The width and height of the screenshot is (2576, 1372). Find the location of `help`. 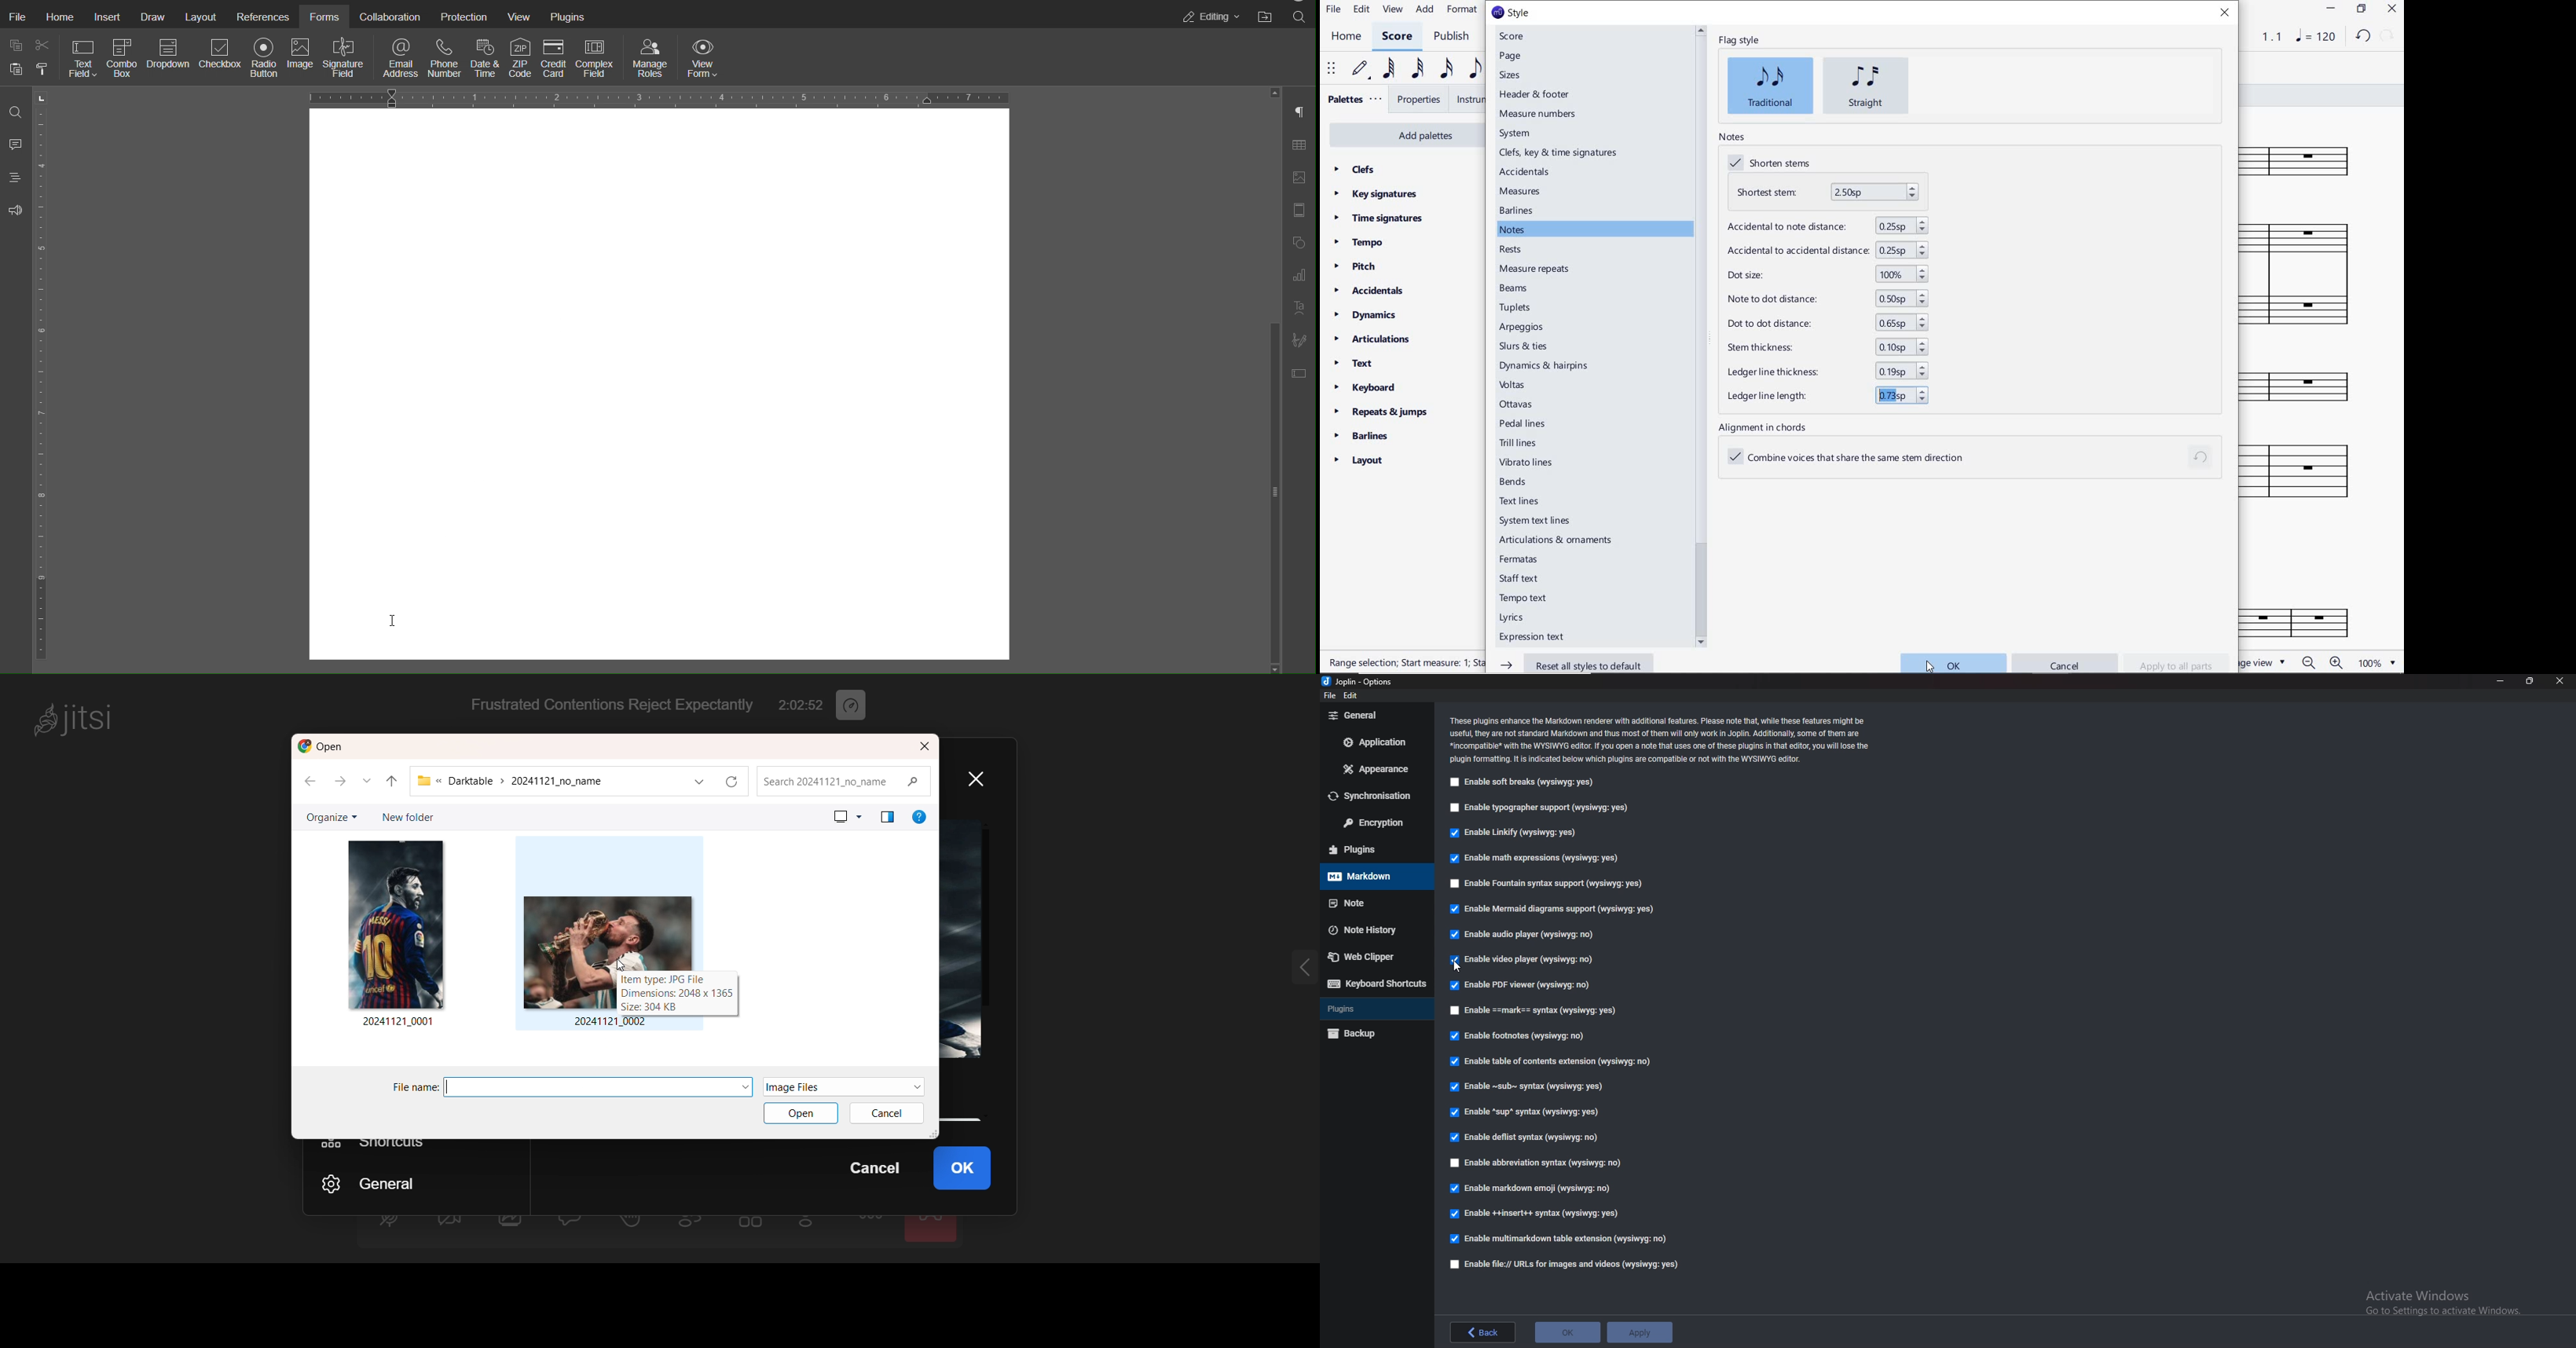

help is located at coordinates (919, 816).